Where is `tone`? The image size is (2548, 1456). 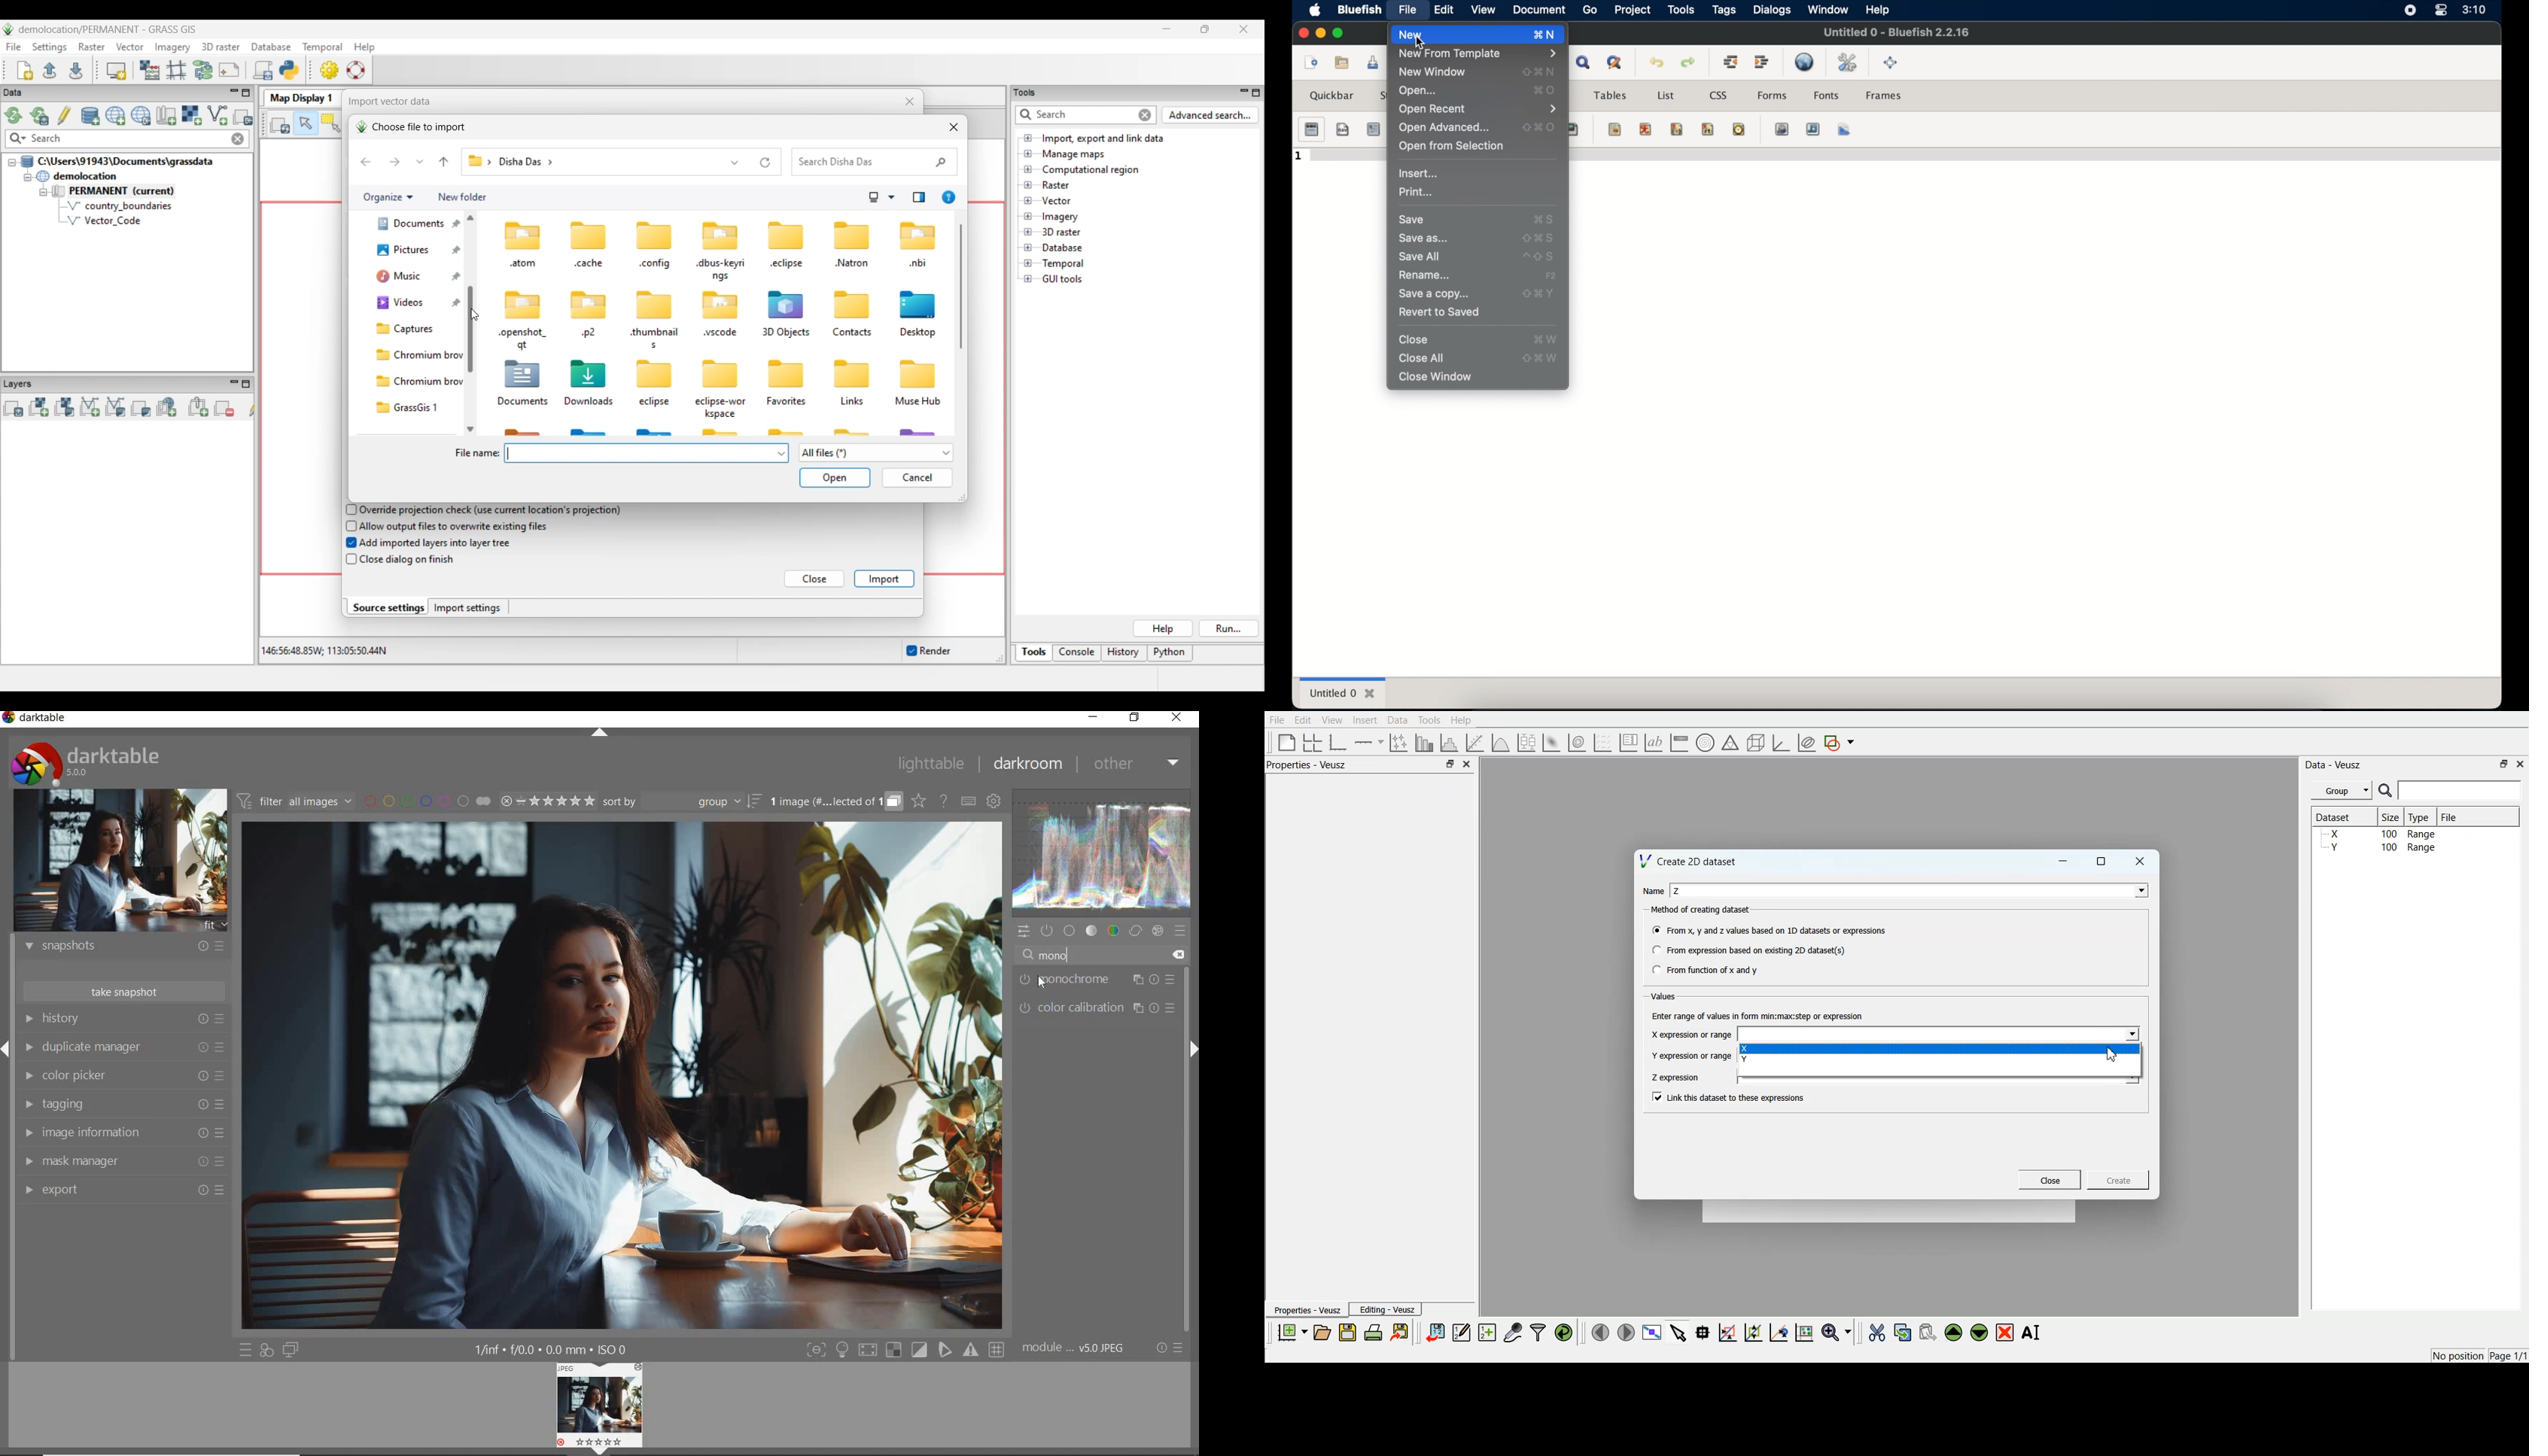 tone is located at coordinates (1093, 931).